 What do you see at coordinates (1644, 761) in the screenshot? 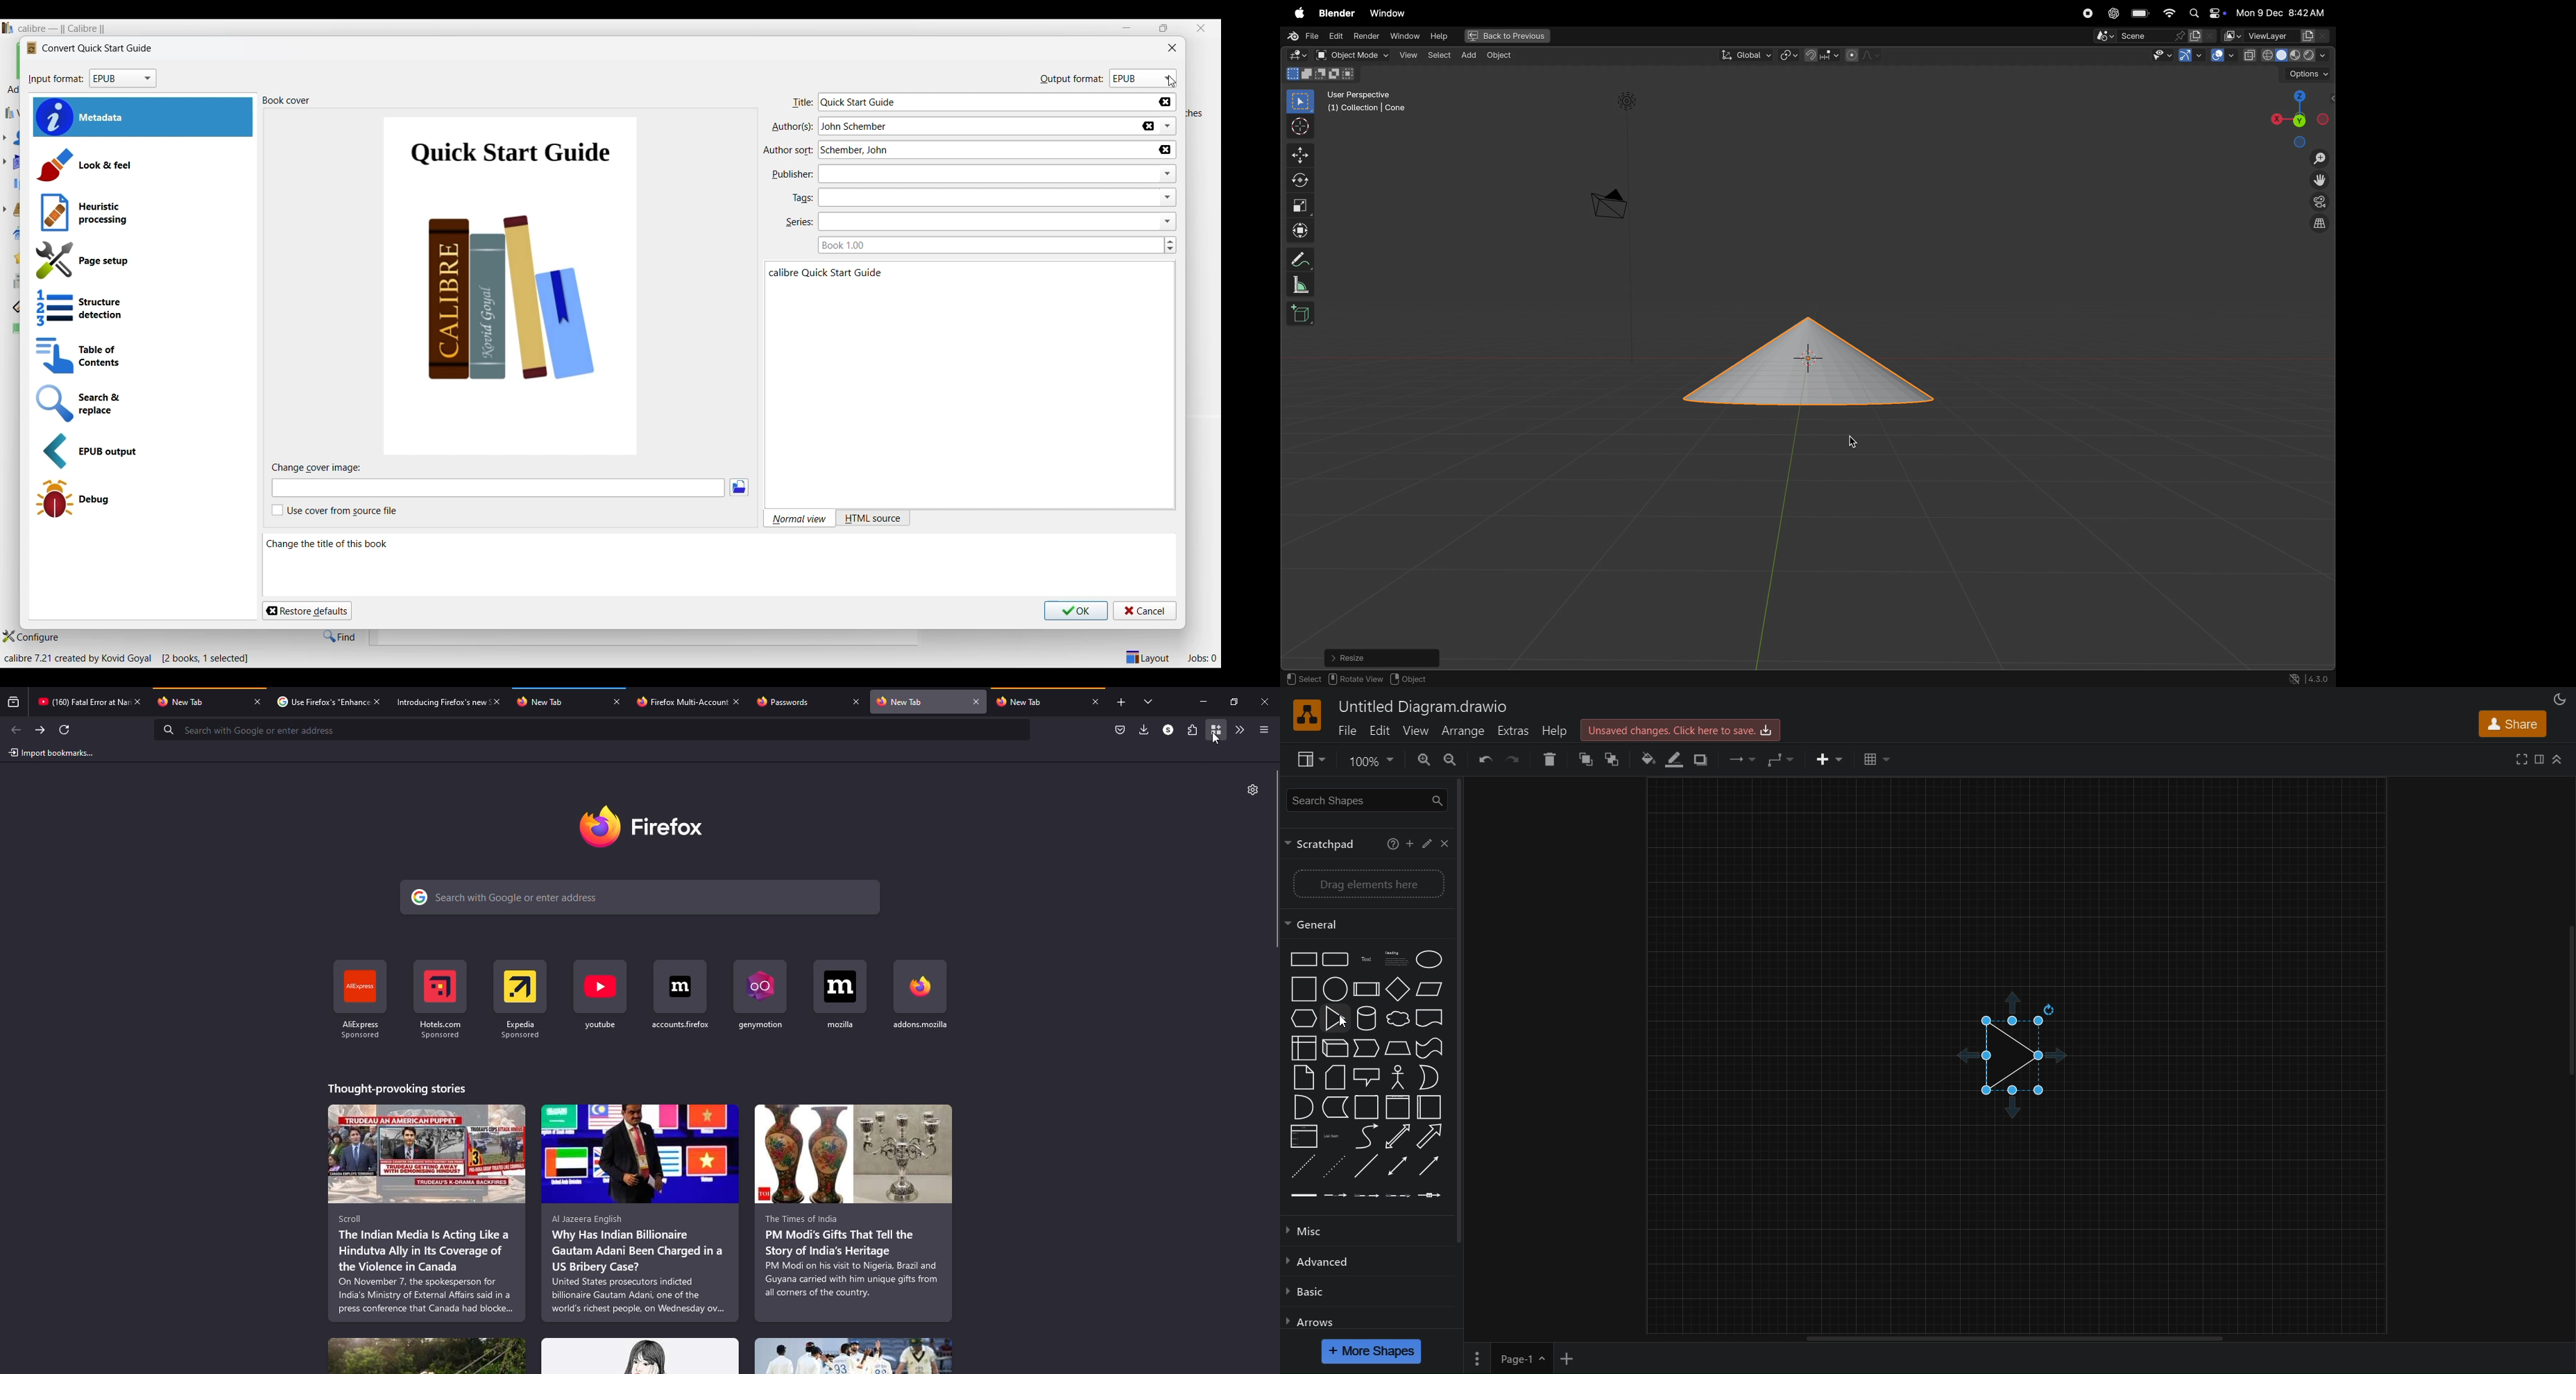
I see `Fill Color` at bounding box center [1644, 761].